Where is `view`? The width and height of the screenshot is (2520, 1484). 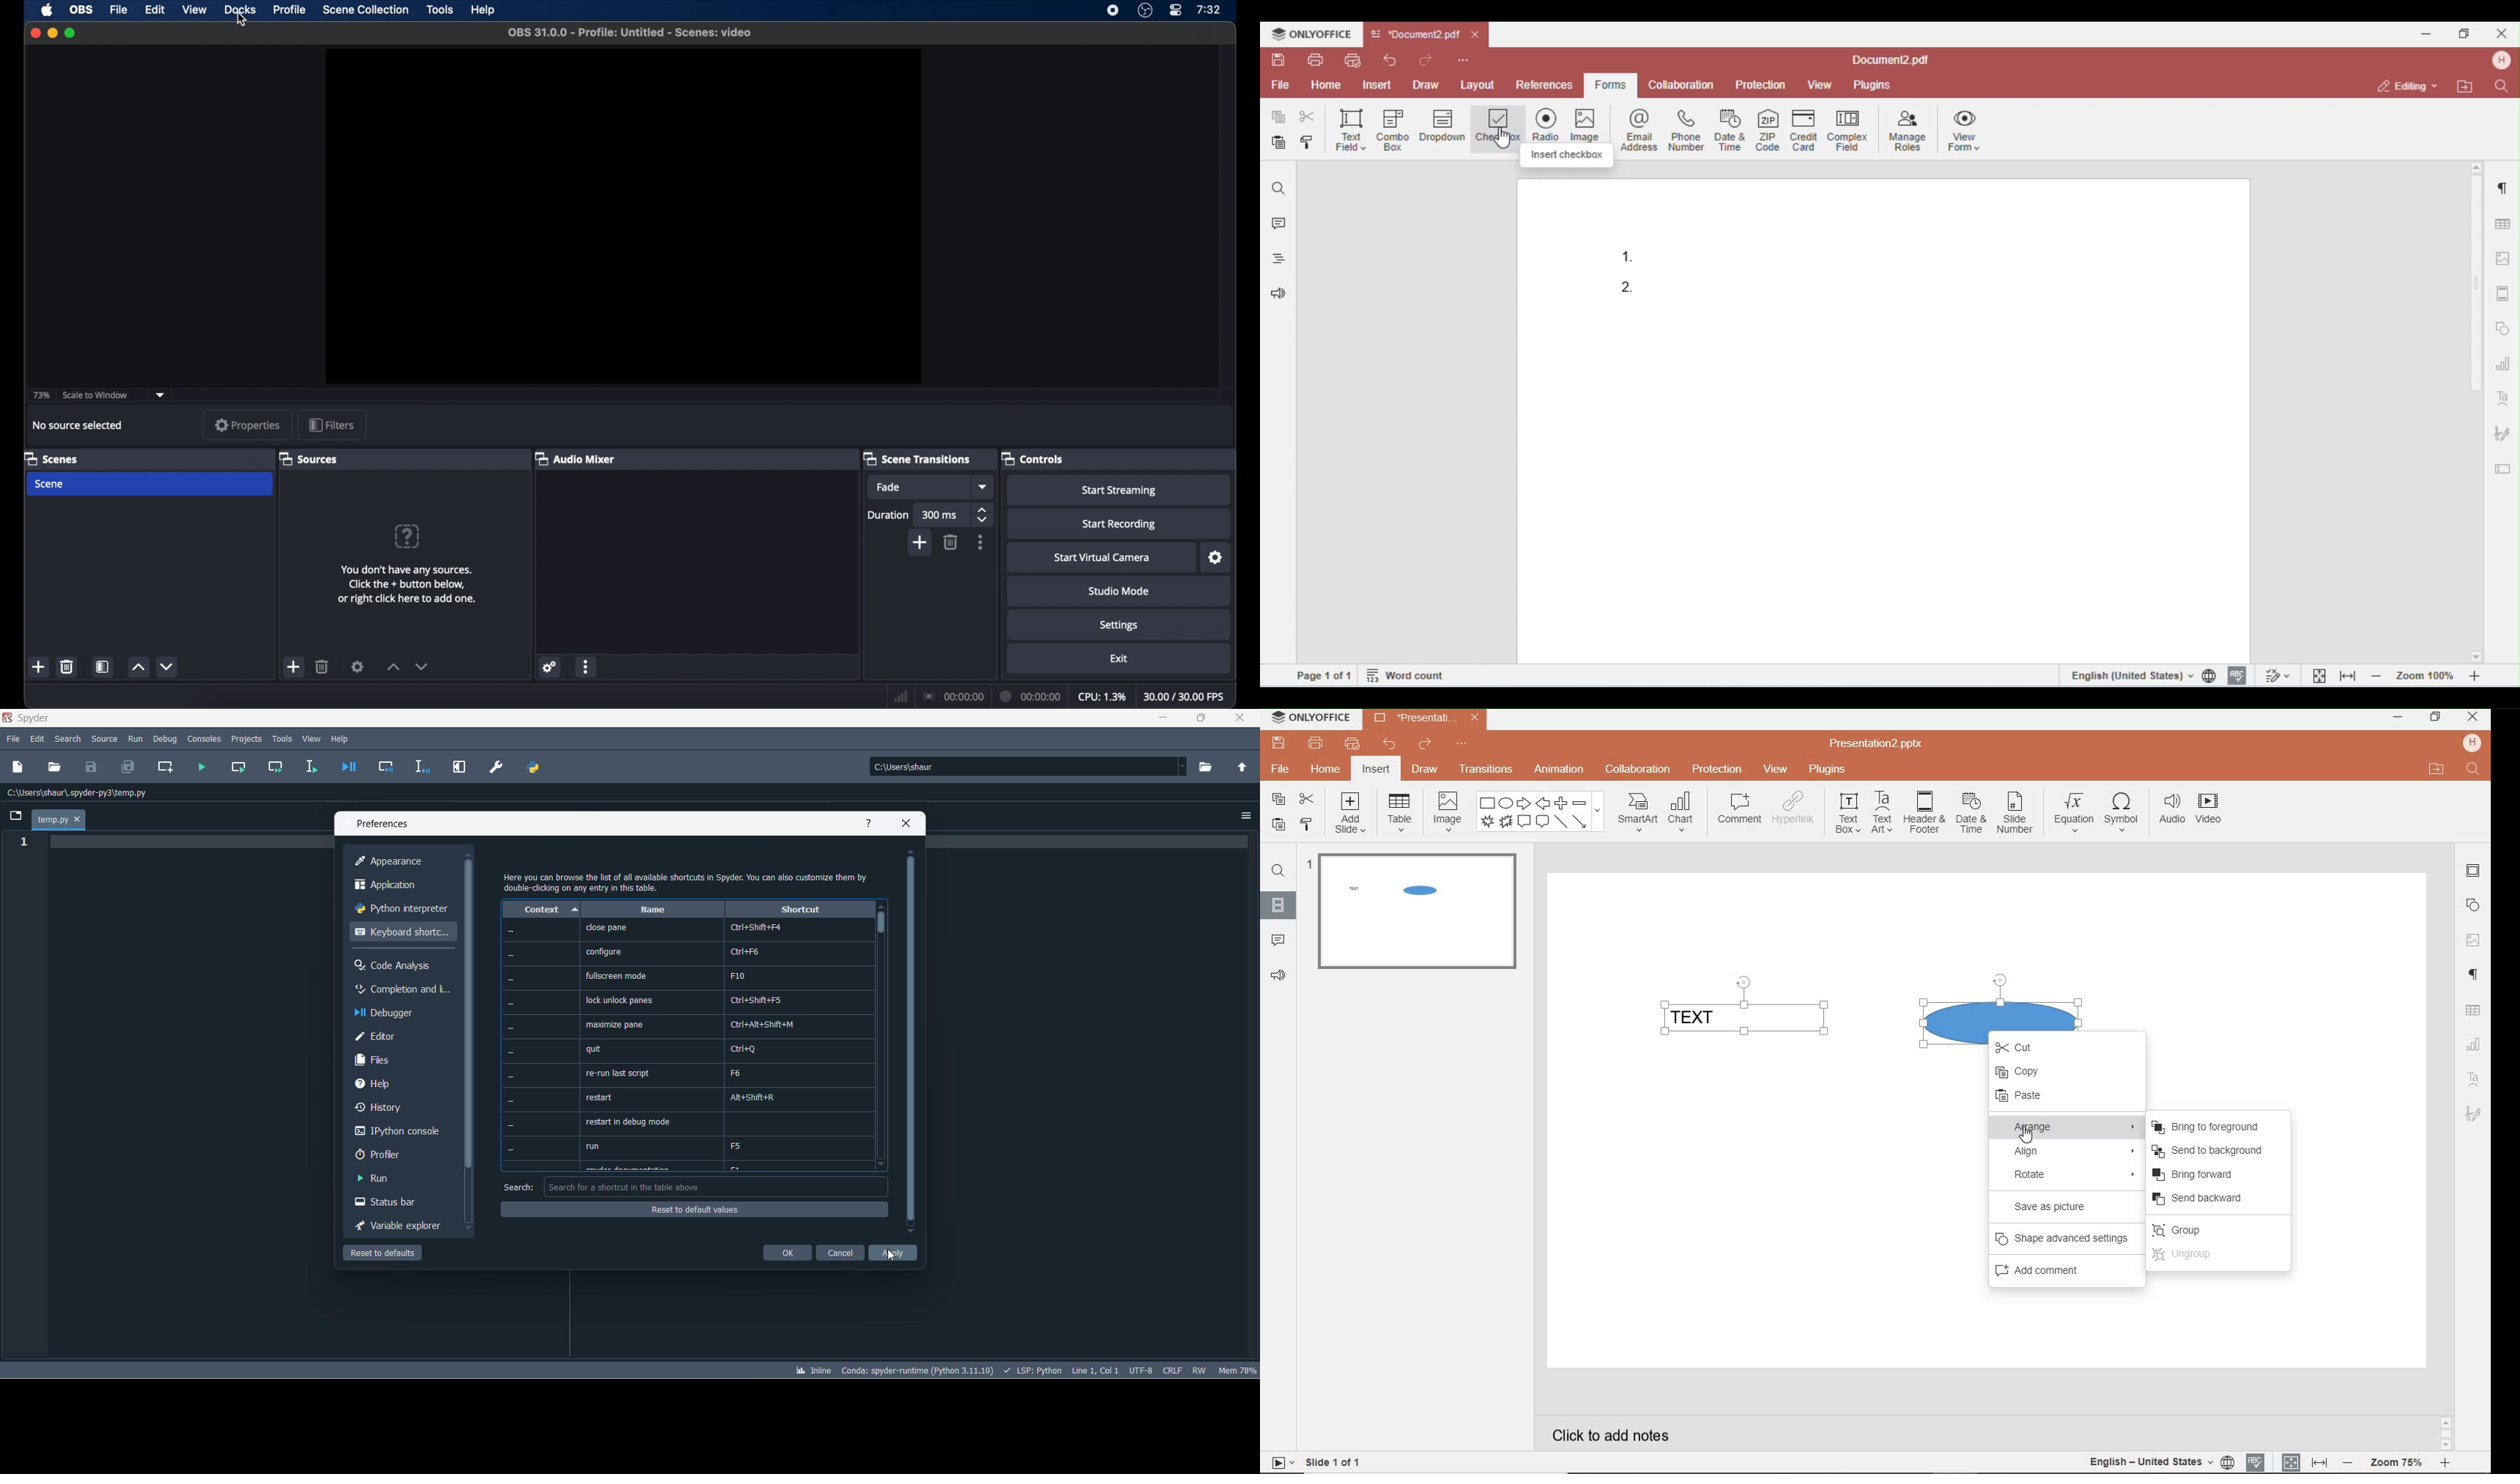
view is located at coordinates (1773, 770).